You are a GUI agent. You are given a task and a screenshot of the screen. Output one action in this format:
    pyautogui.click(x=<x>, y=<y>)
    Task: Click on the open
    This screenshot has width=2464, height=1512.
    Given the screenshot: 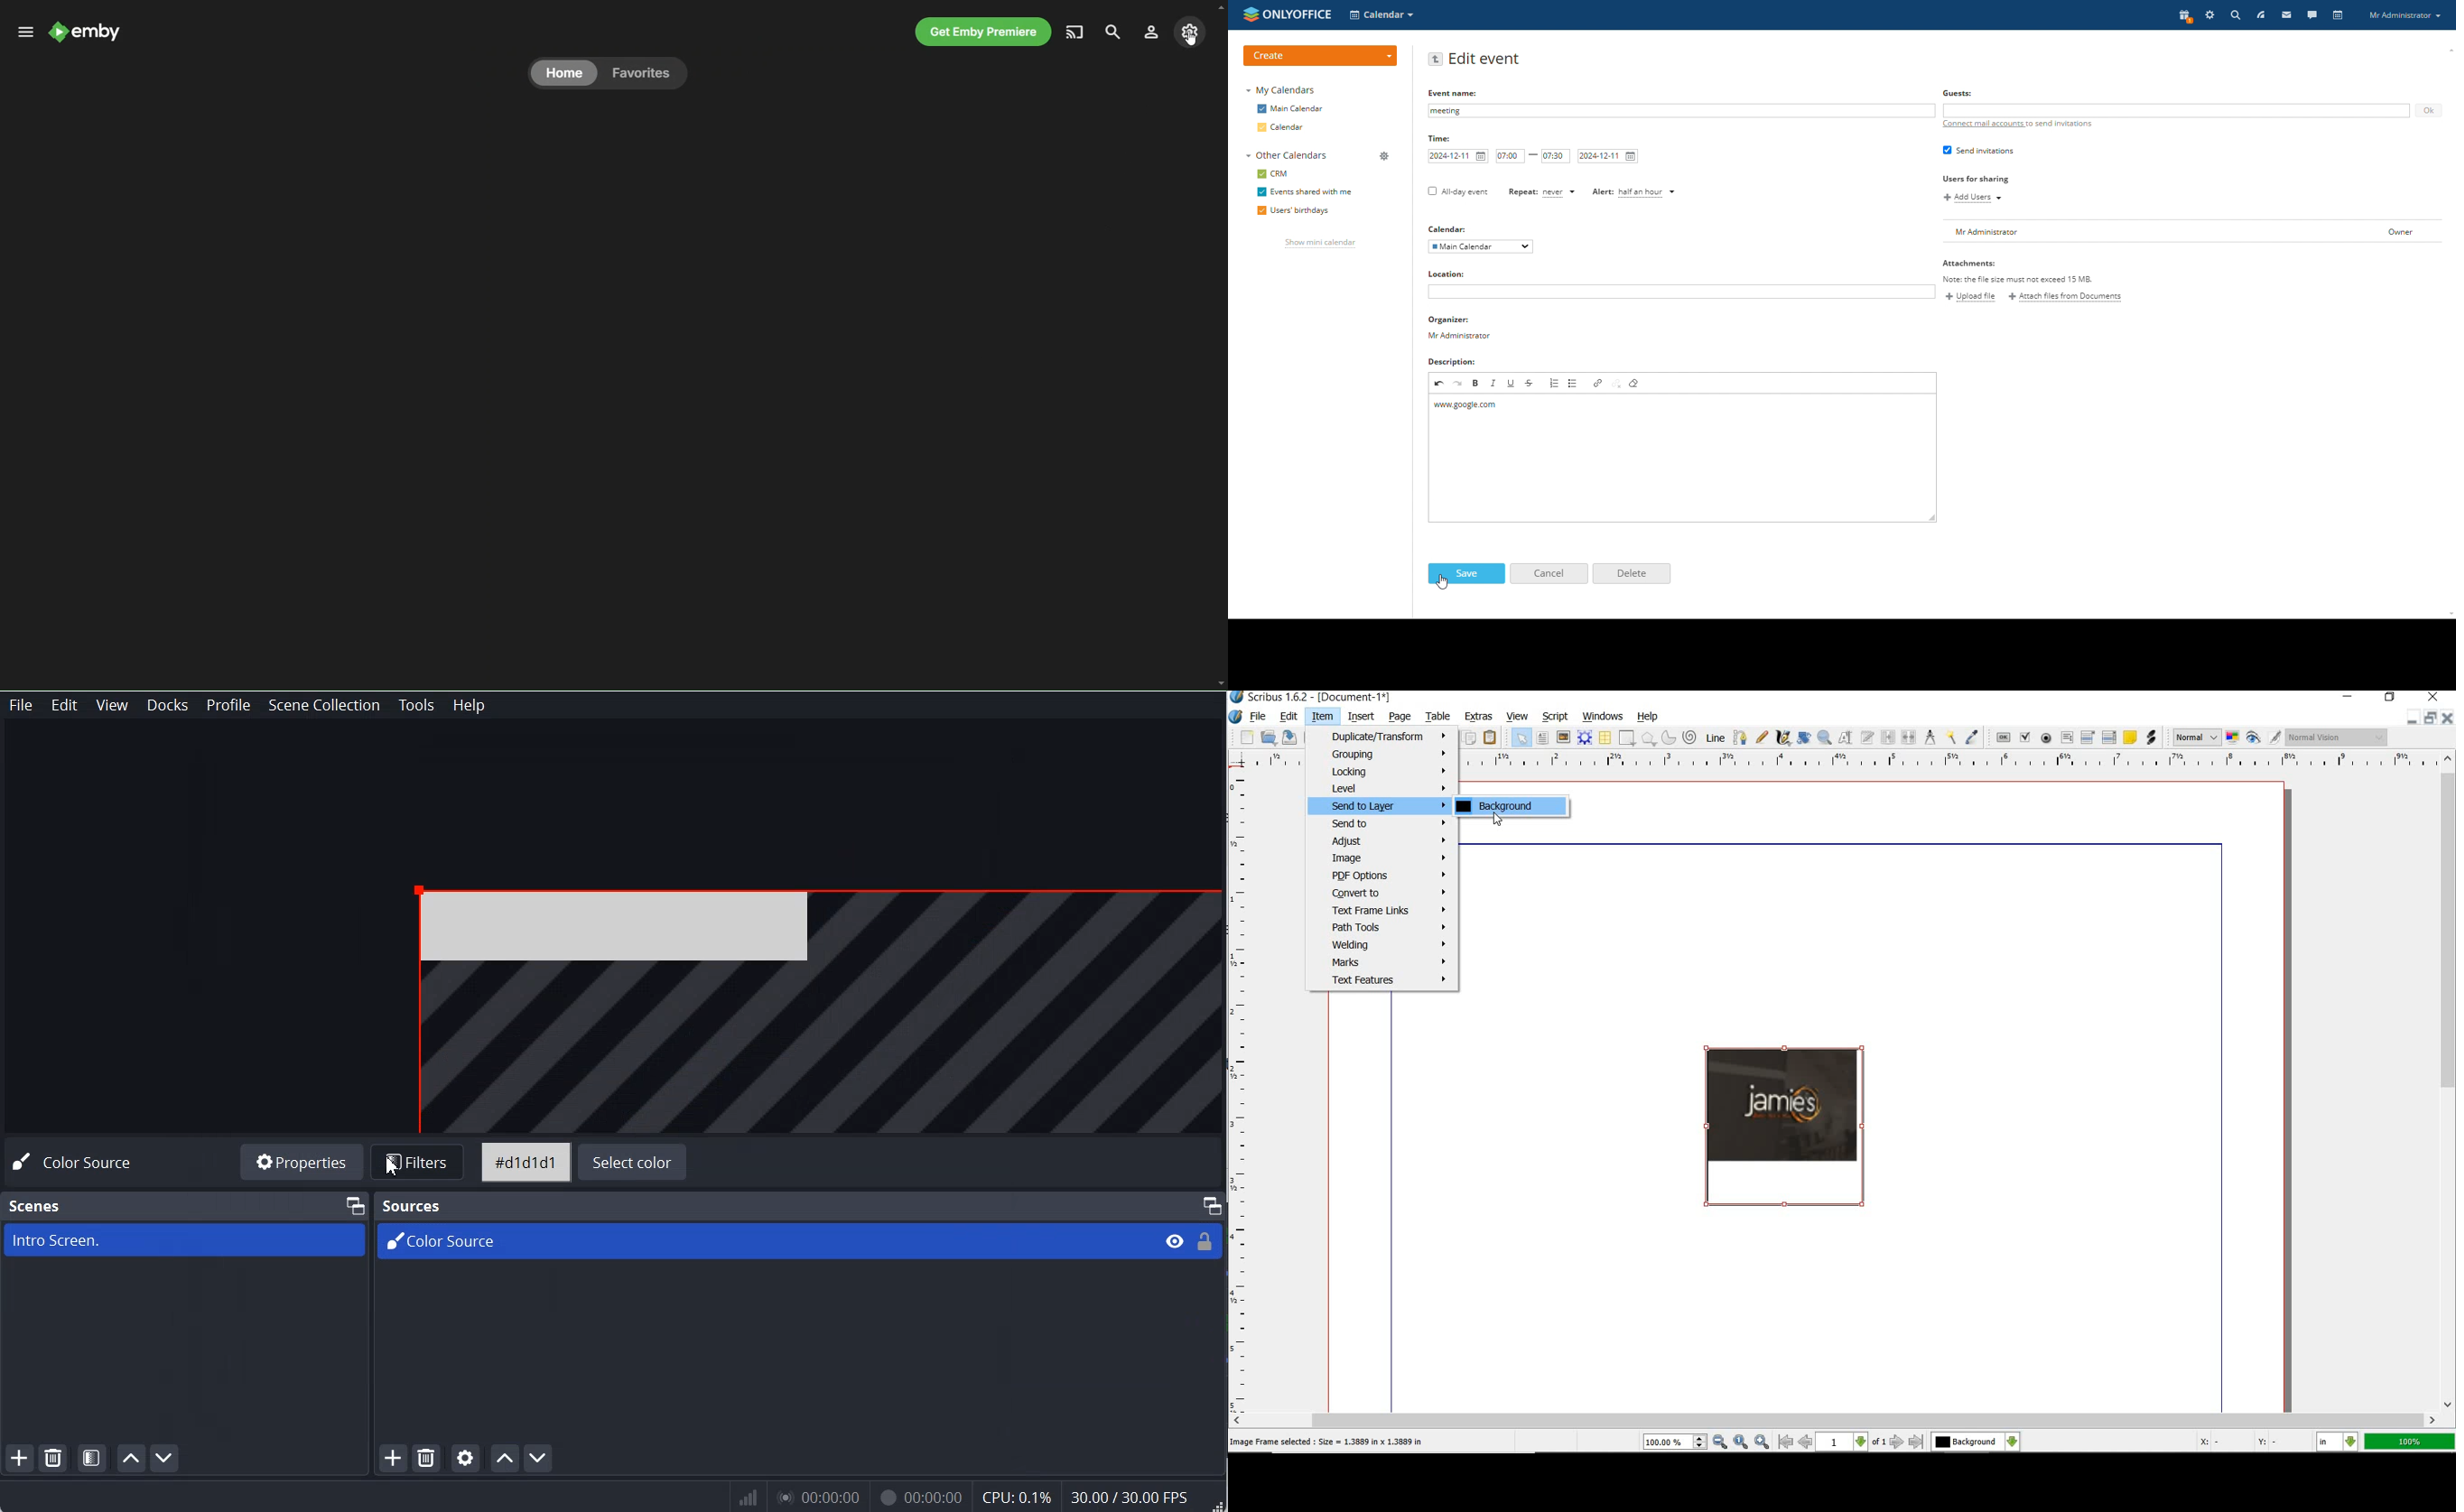 What is the action you would take?
    pyautogui.click(x=1267, y=737)
    